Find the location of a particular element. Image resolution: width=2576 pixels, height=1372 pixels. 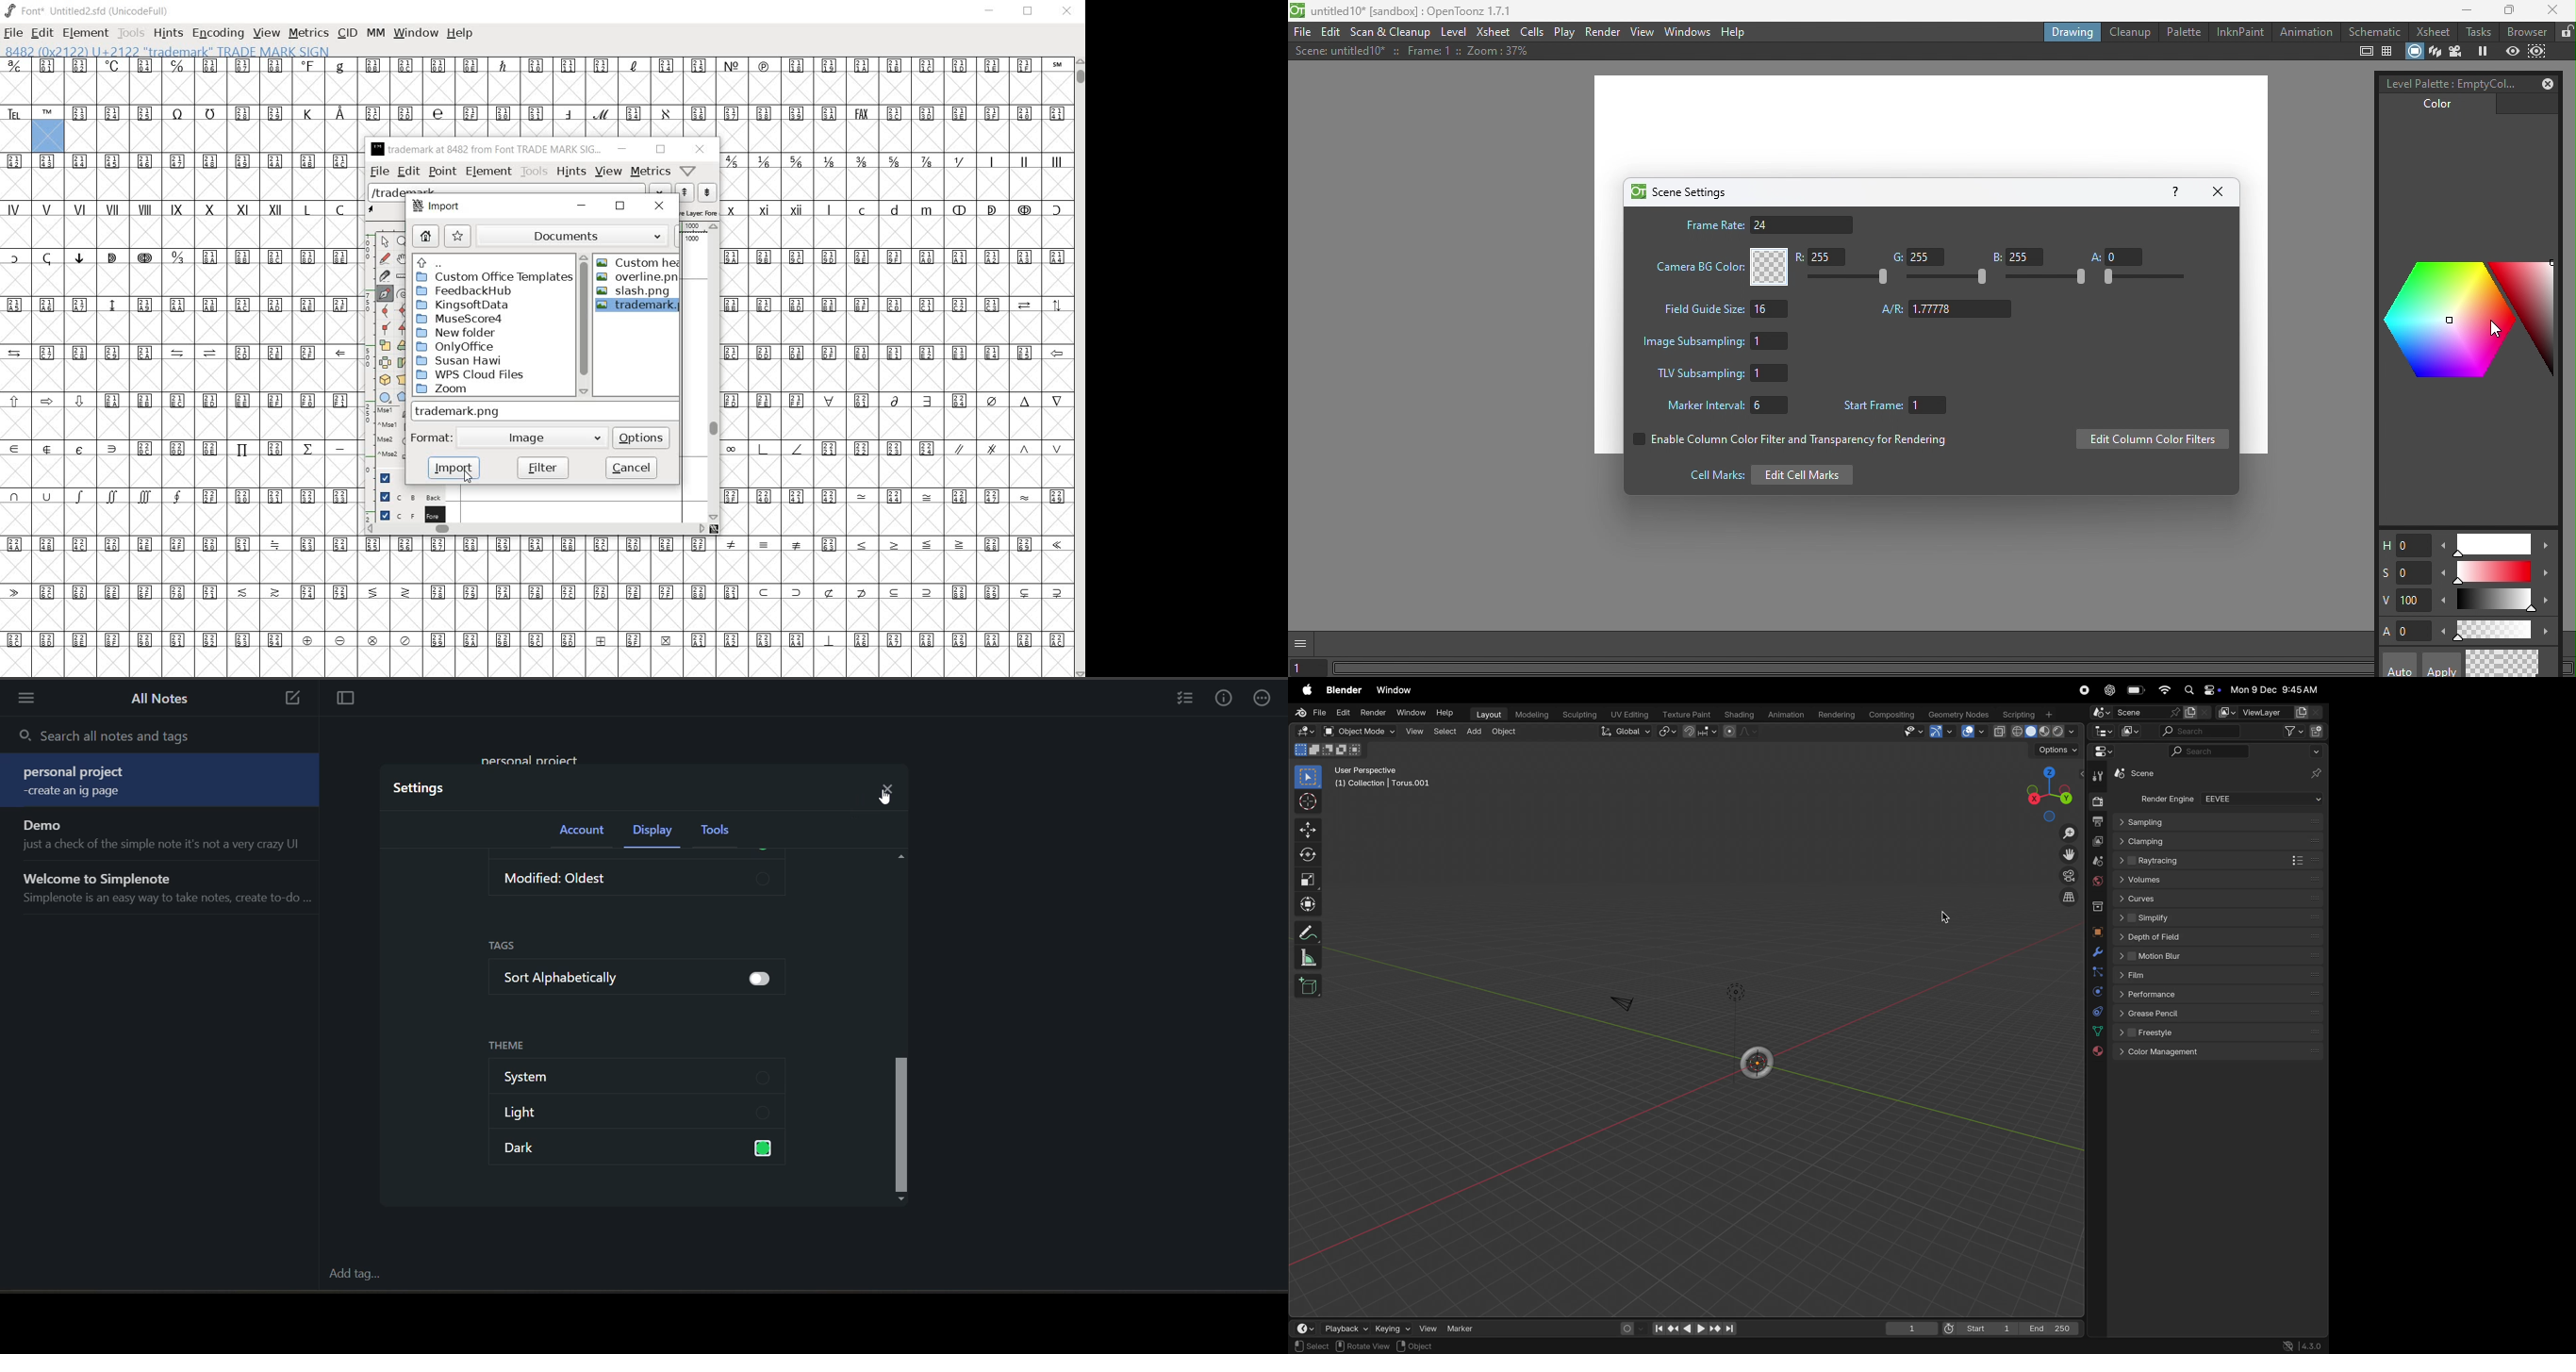

symbols is located at coordinates (180, 470).